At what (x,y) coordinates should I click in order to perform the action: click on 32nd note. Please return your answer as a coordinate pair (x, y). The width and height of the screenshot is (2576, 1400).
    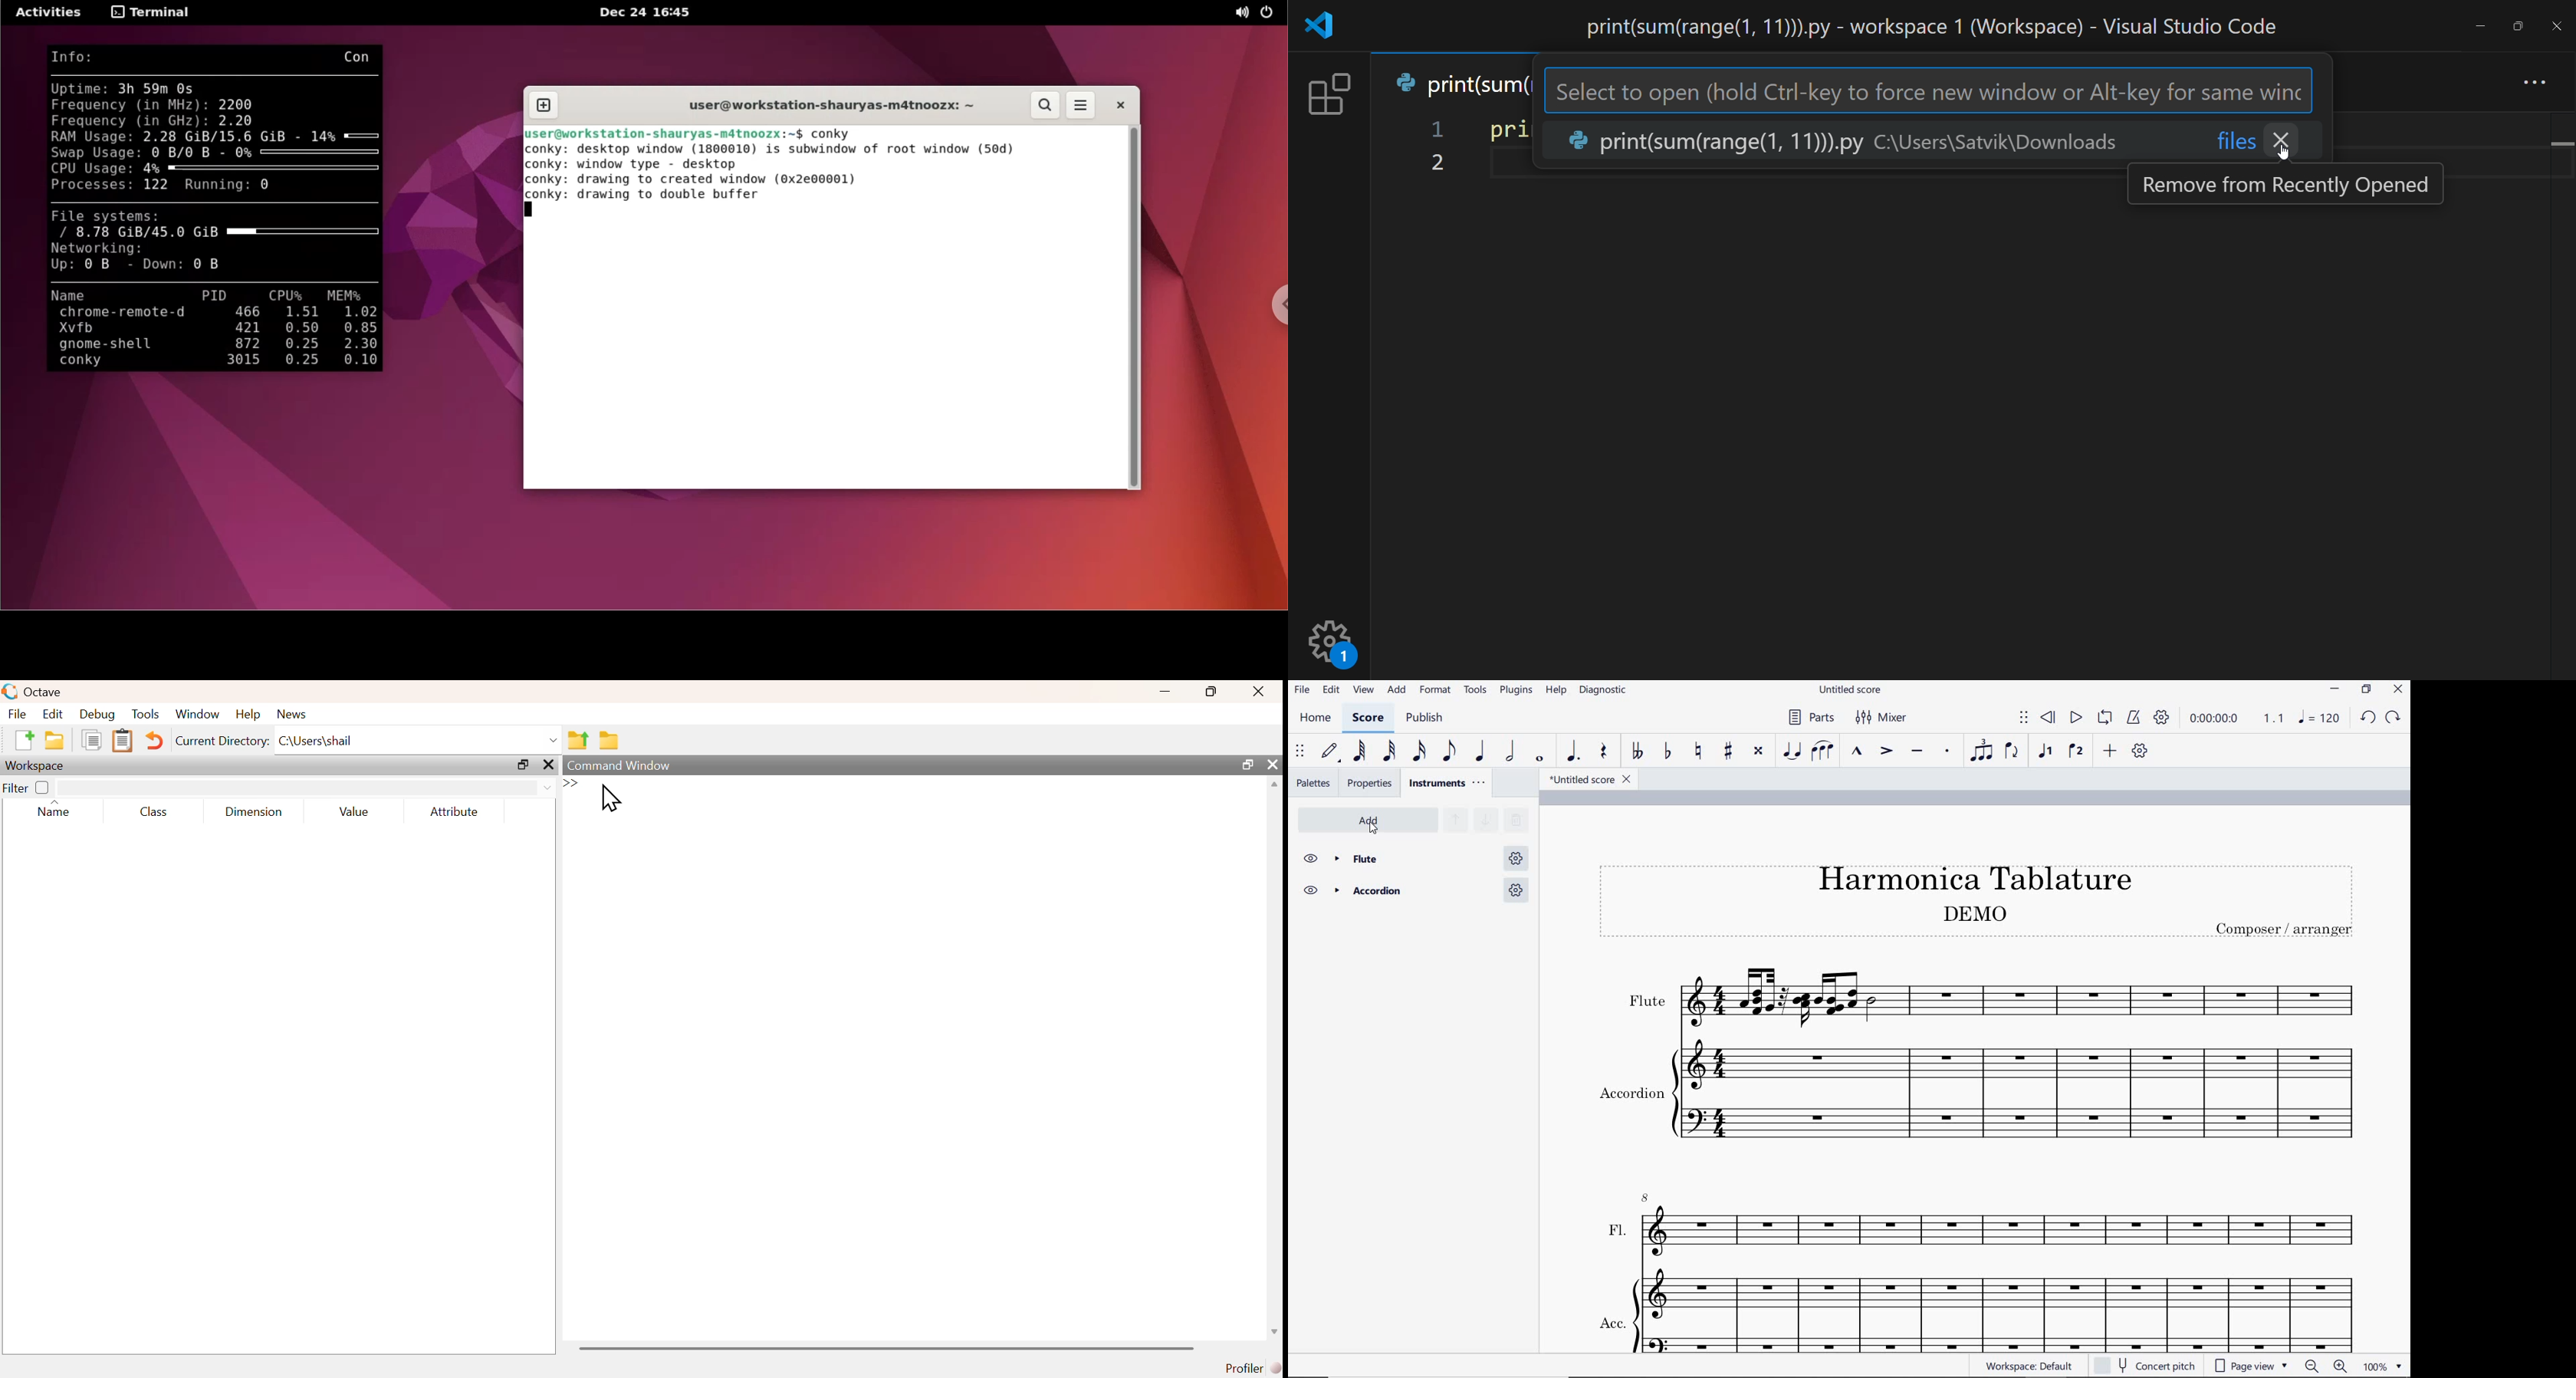
    Looking at the image, I should click on (1388, 752).